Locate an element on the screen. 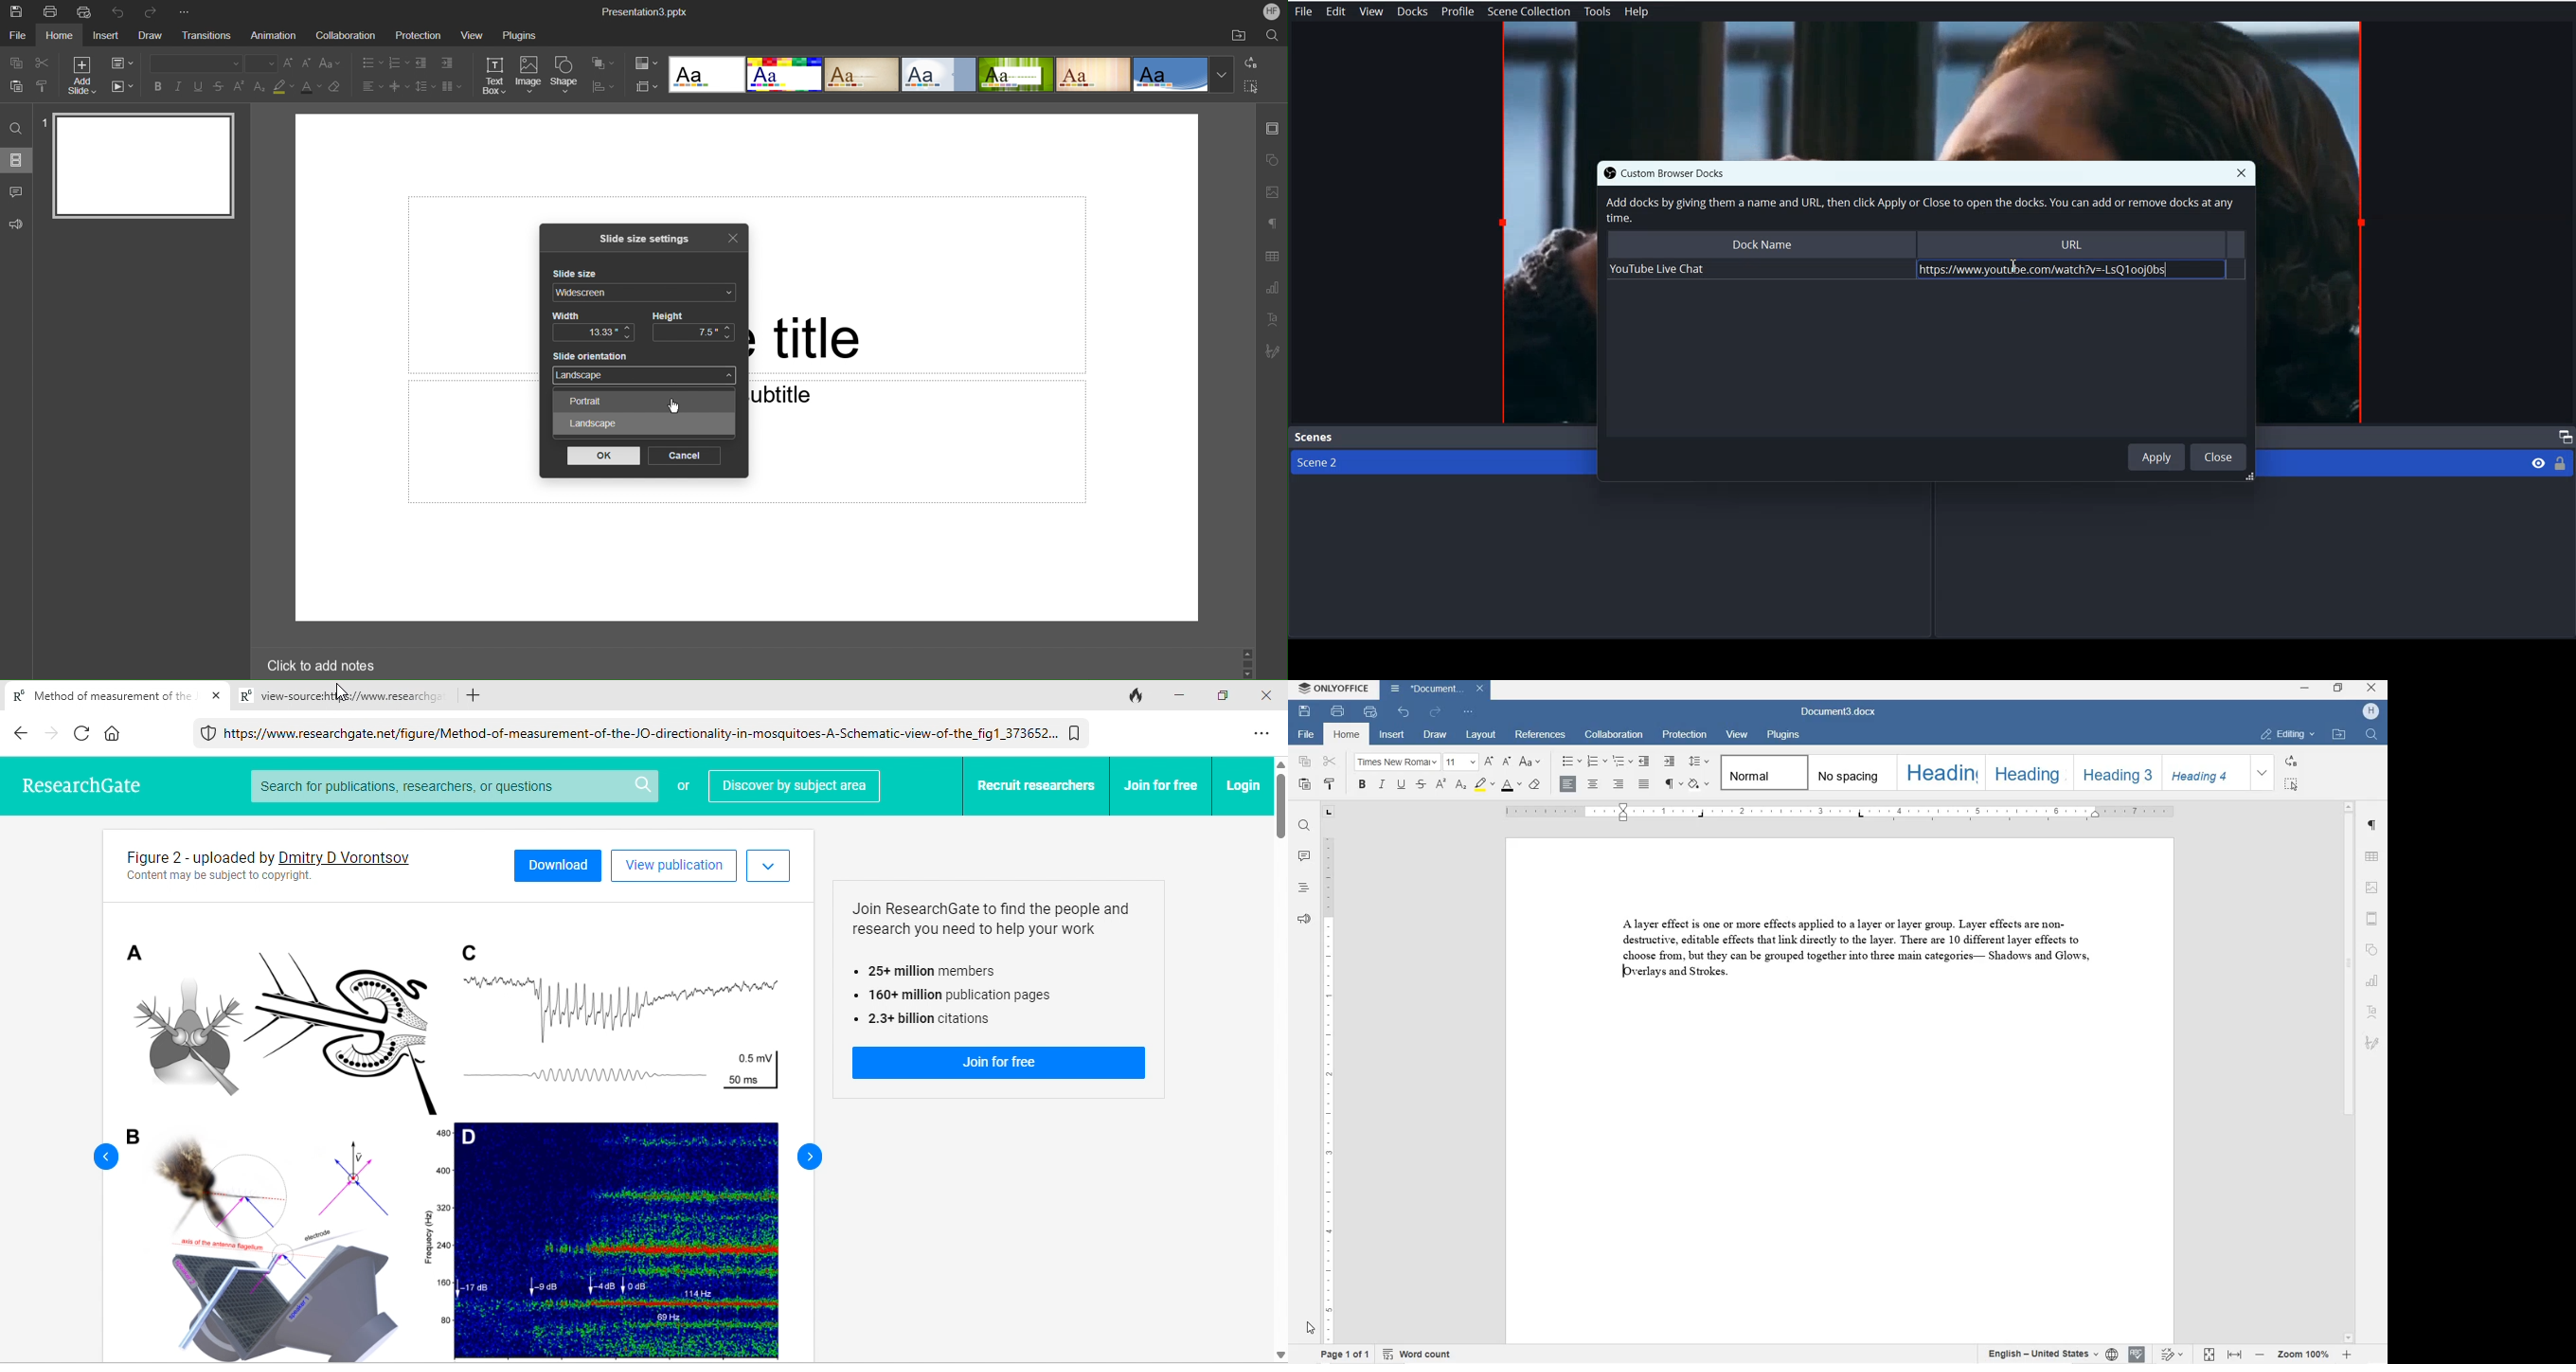  Select Slide Size is located at coordinates (647, 87).